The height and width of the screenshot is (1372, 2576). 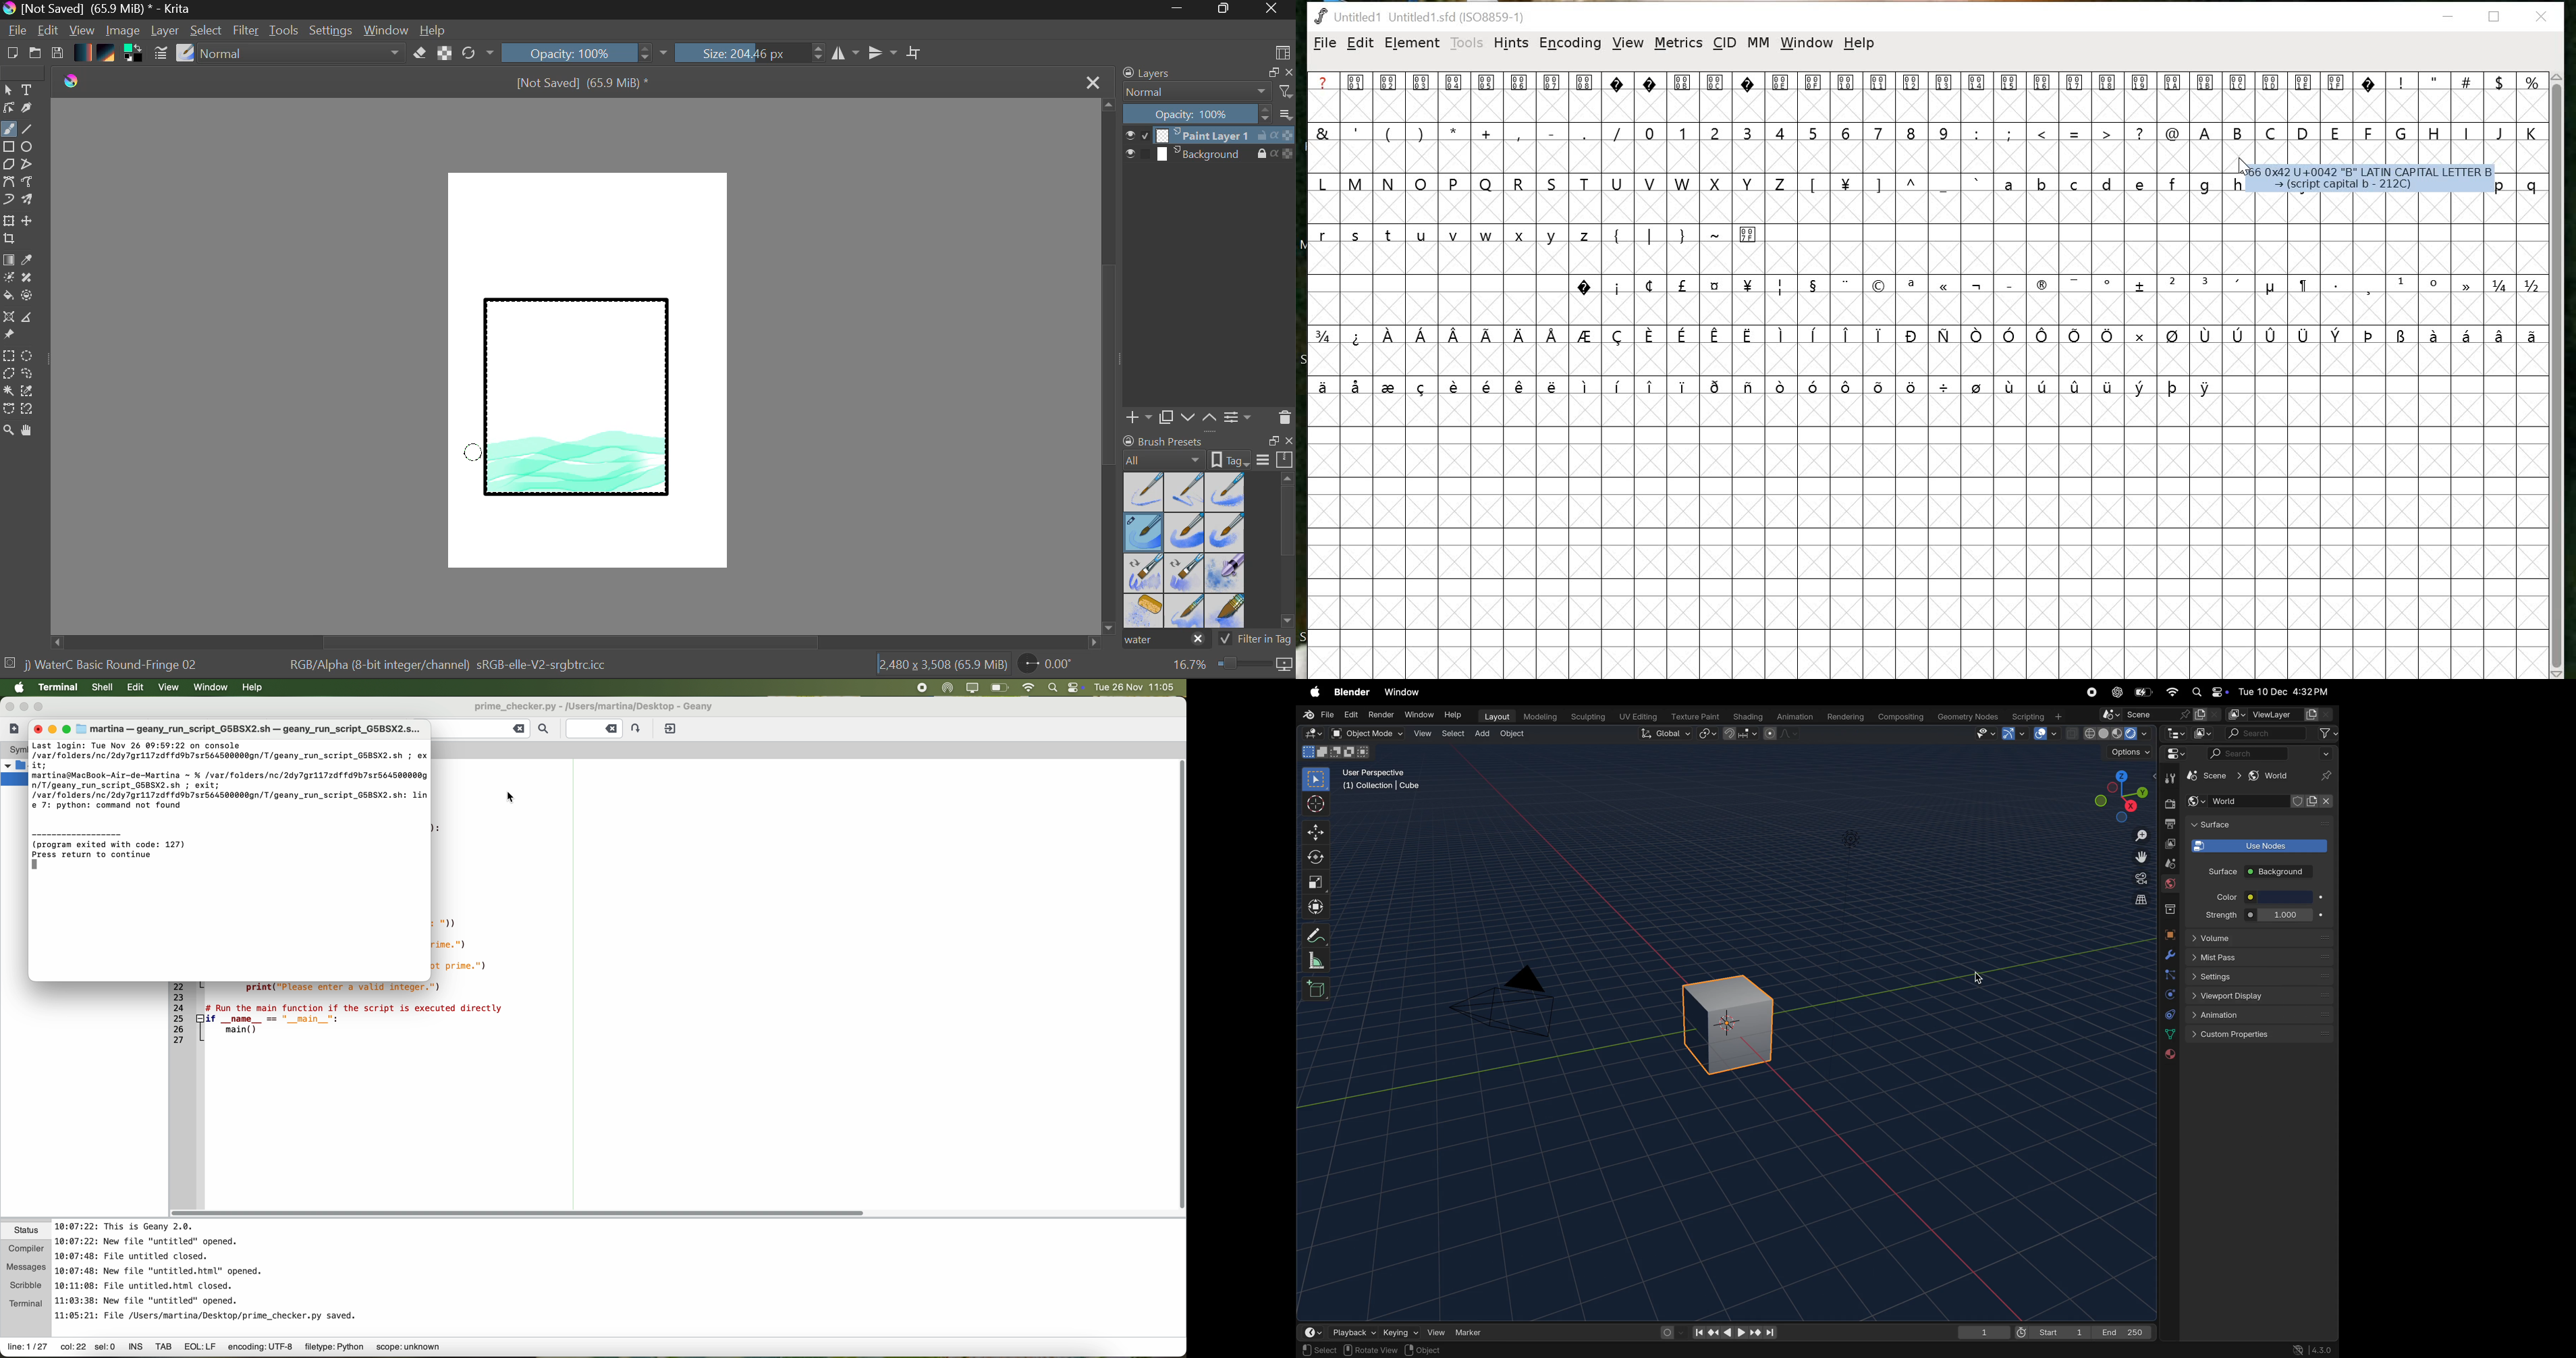 I want to click on Paintbrush, so click(x=8, y=130).